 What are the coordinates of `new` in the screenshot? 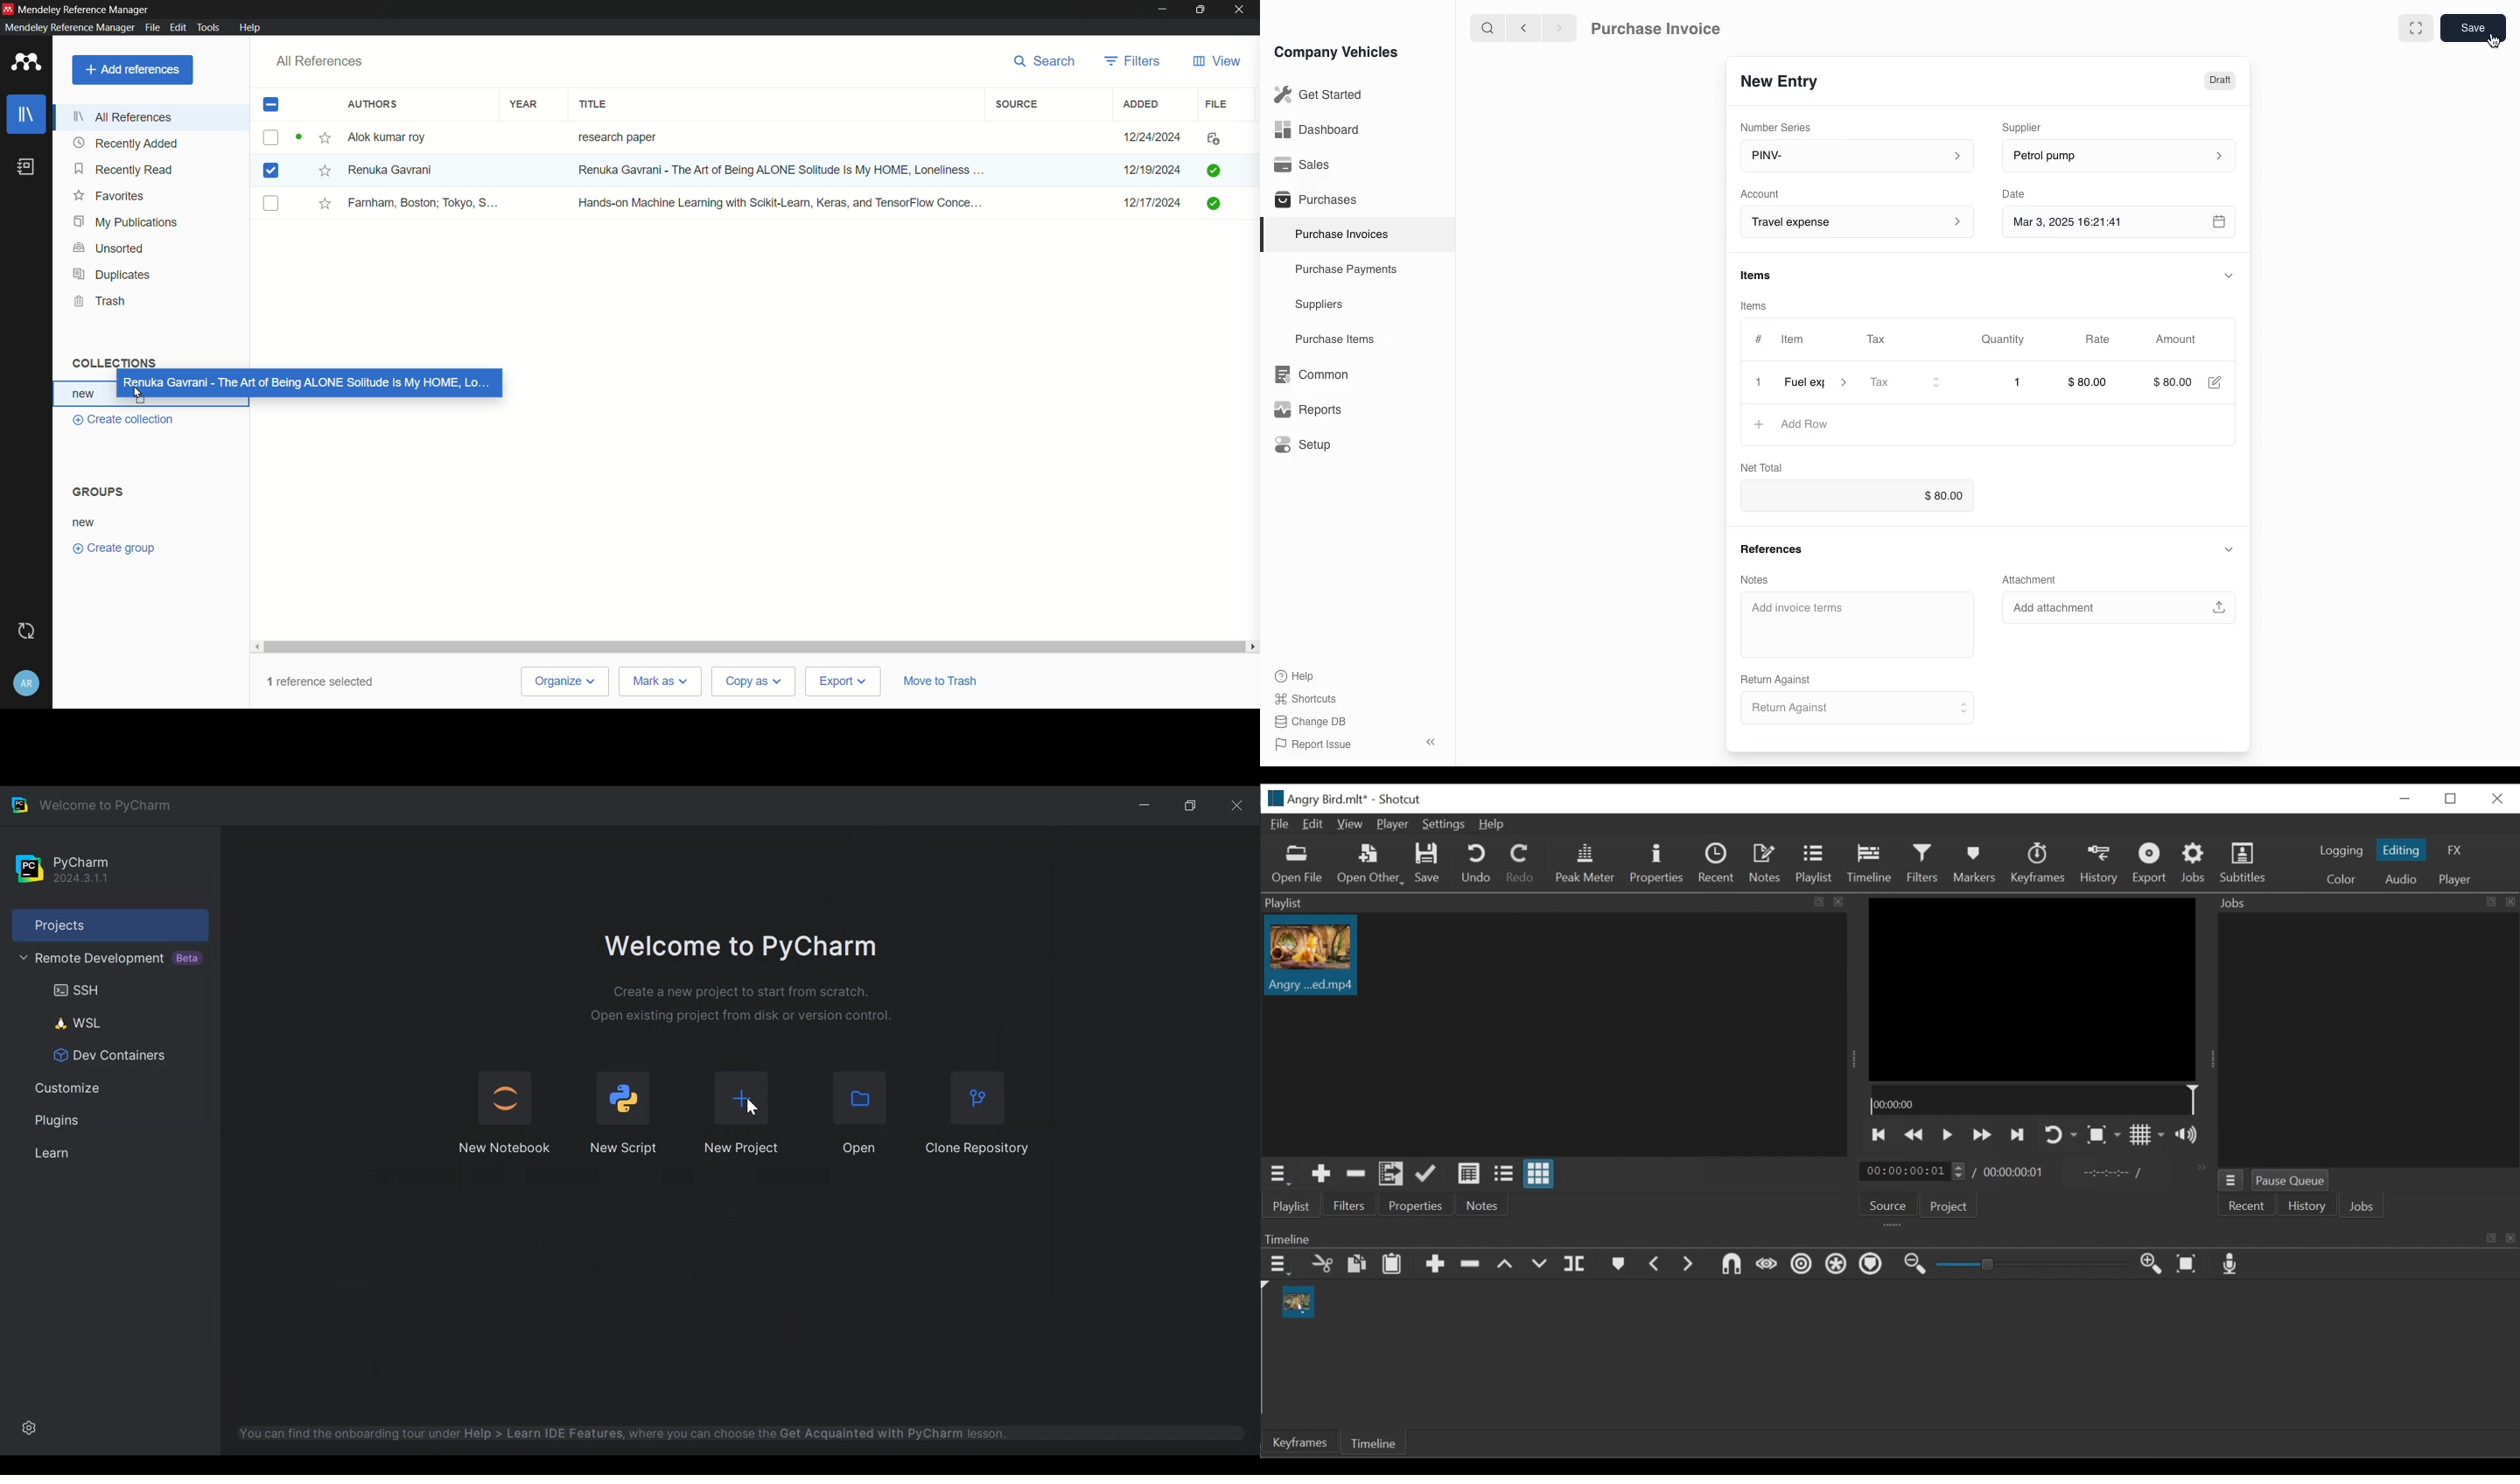 It's located at (85, 396).